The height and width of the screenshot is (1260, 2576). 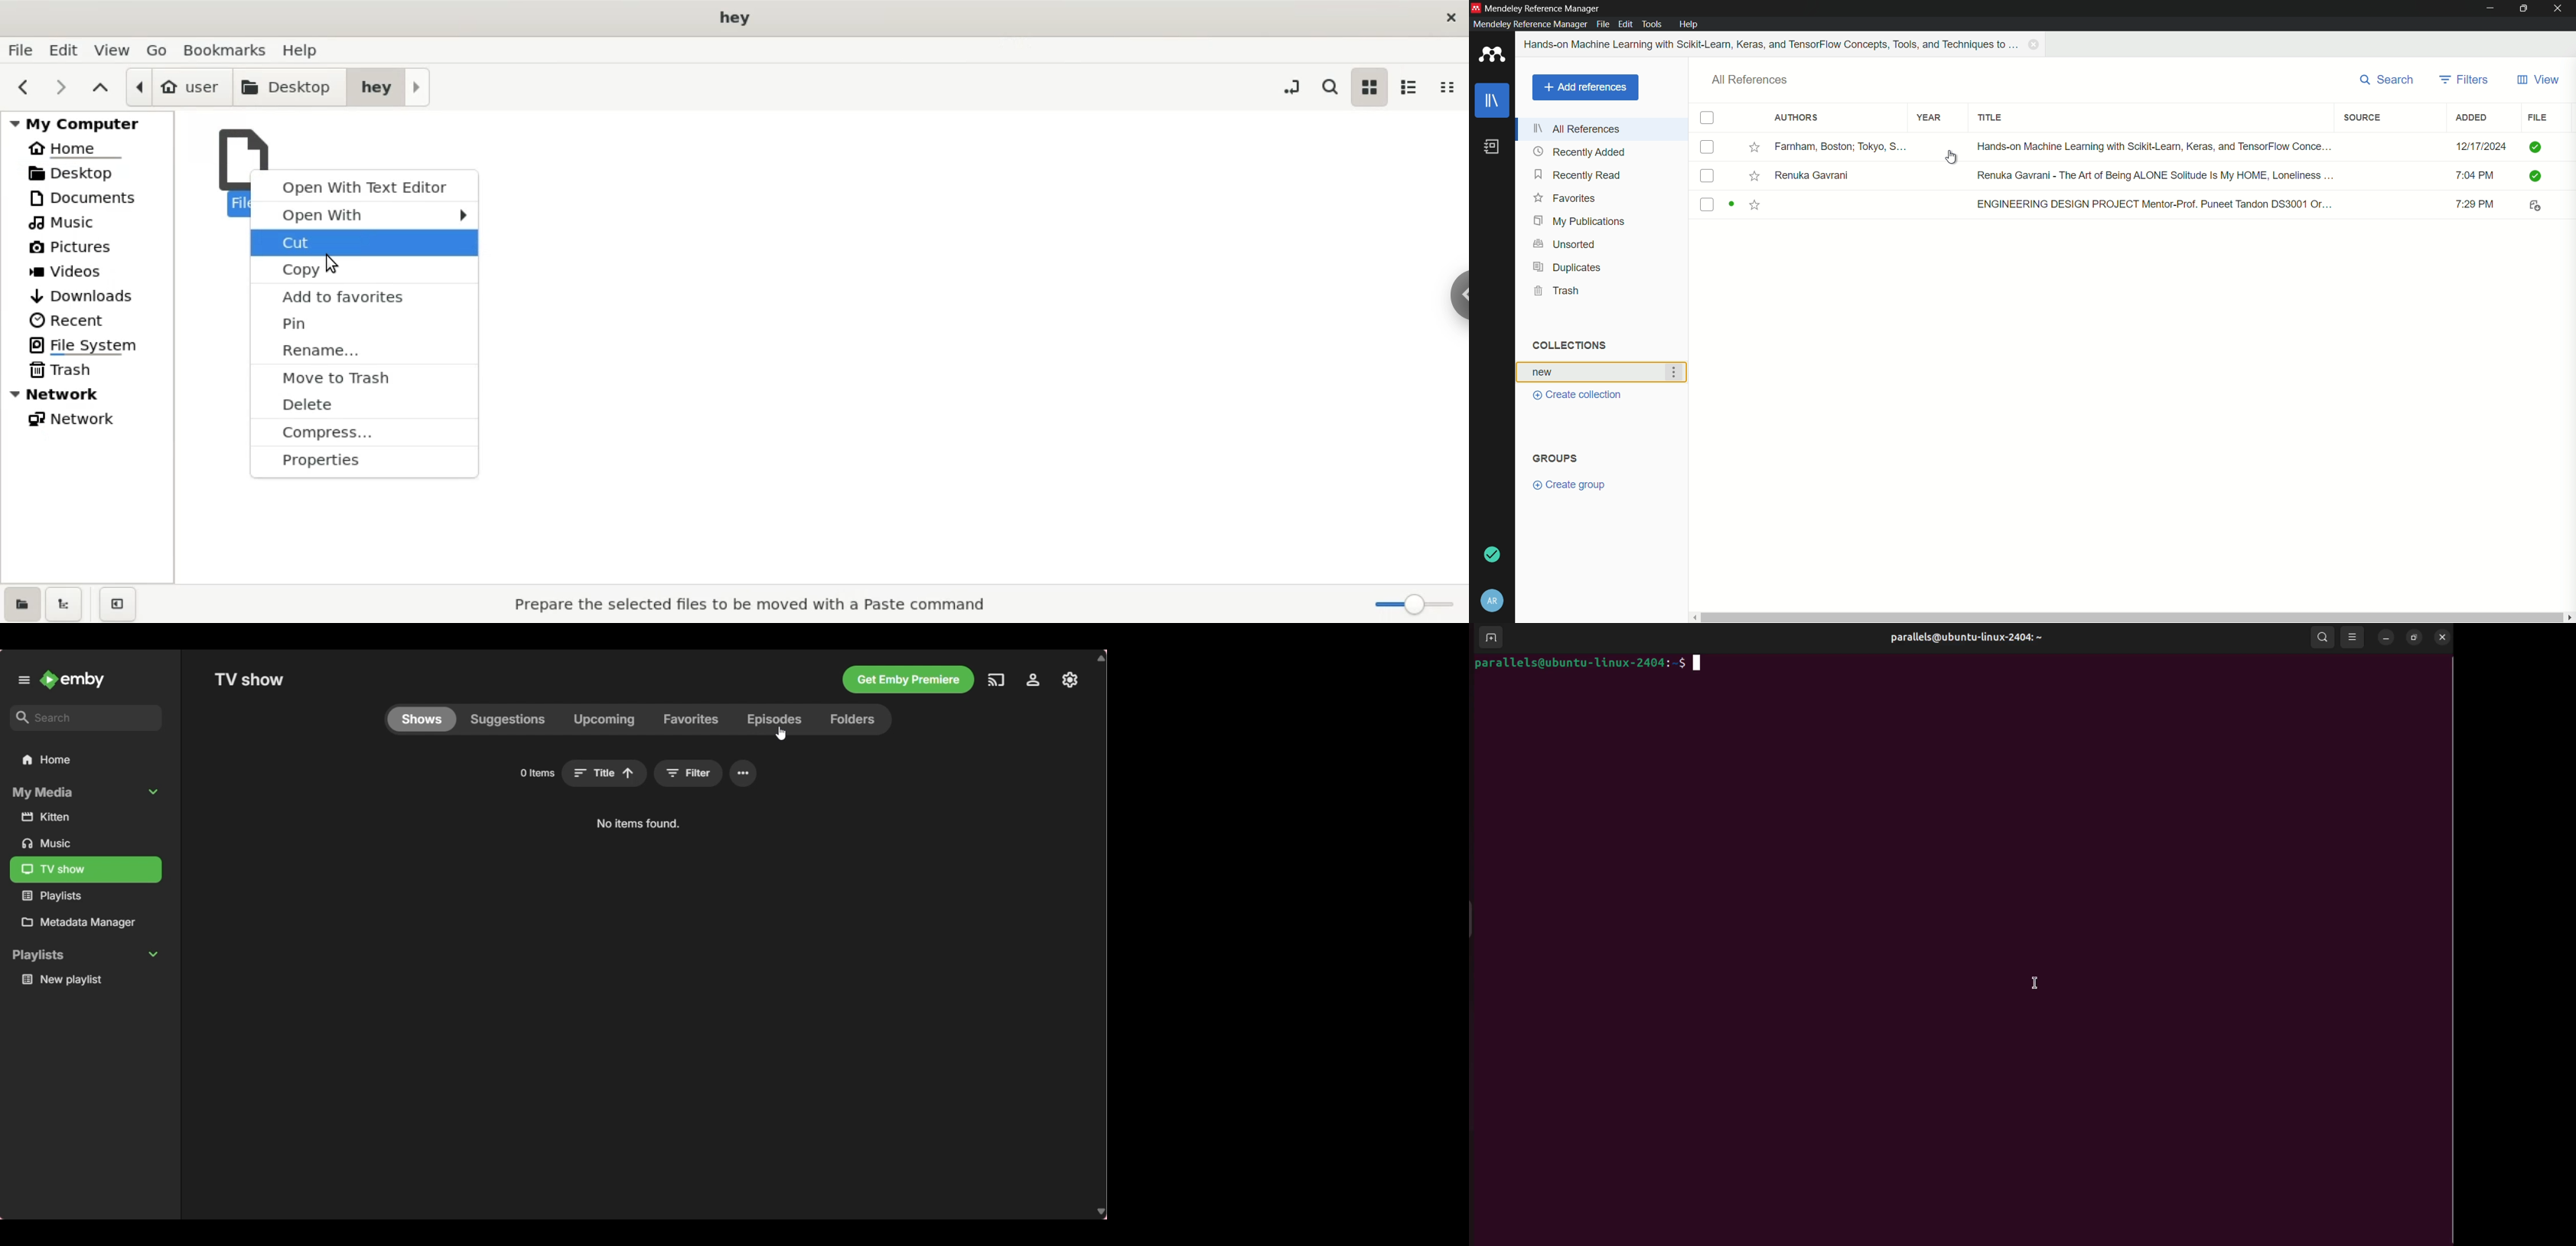 I want to click on close, so click(x=2443, y=638).